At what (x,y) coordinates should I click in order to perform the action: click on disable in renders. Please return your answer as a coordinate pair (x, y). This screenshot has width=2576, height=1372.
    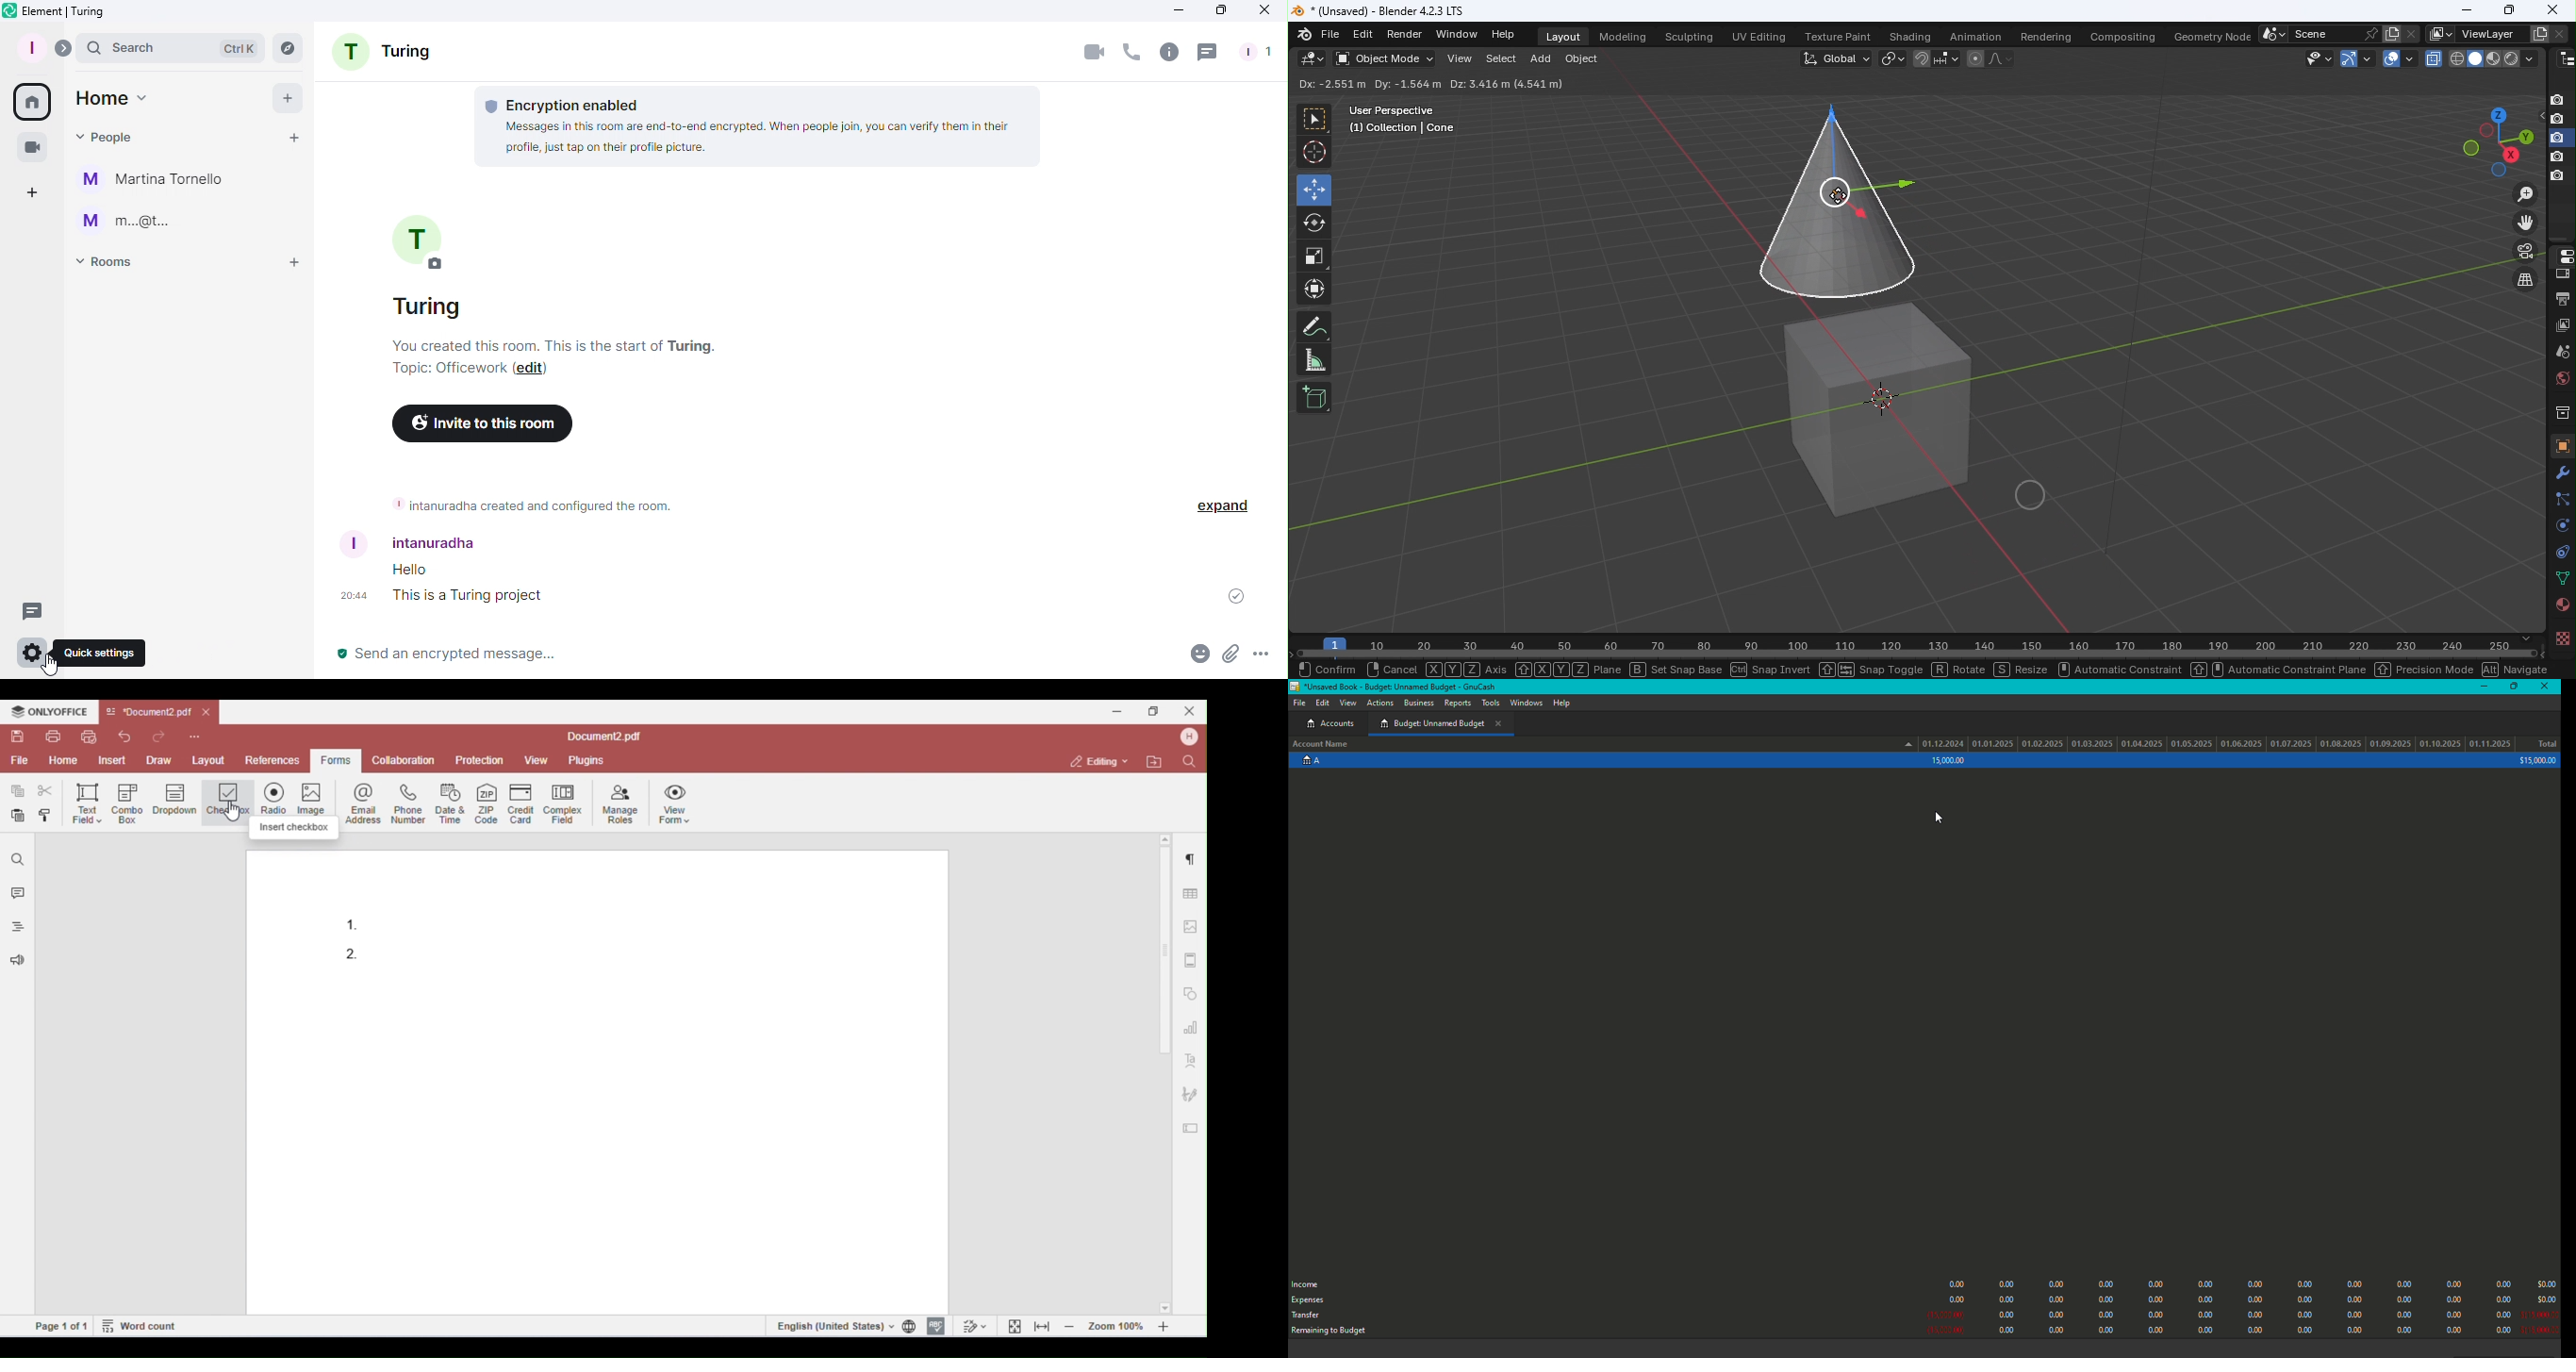
    Looking at the image, I should click on (2557, 176).